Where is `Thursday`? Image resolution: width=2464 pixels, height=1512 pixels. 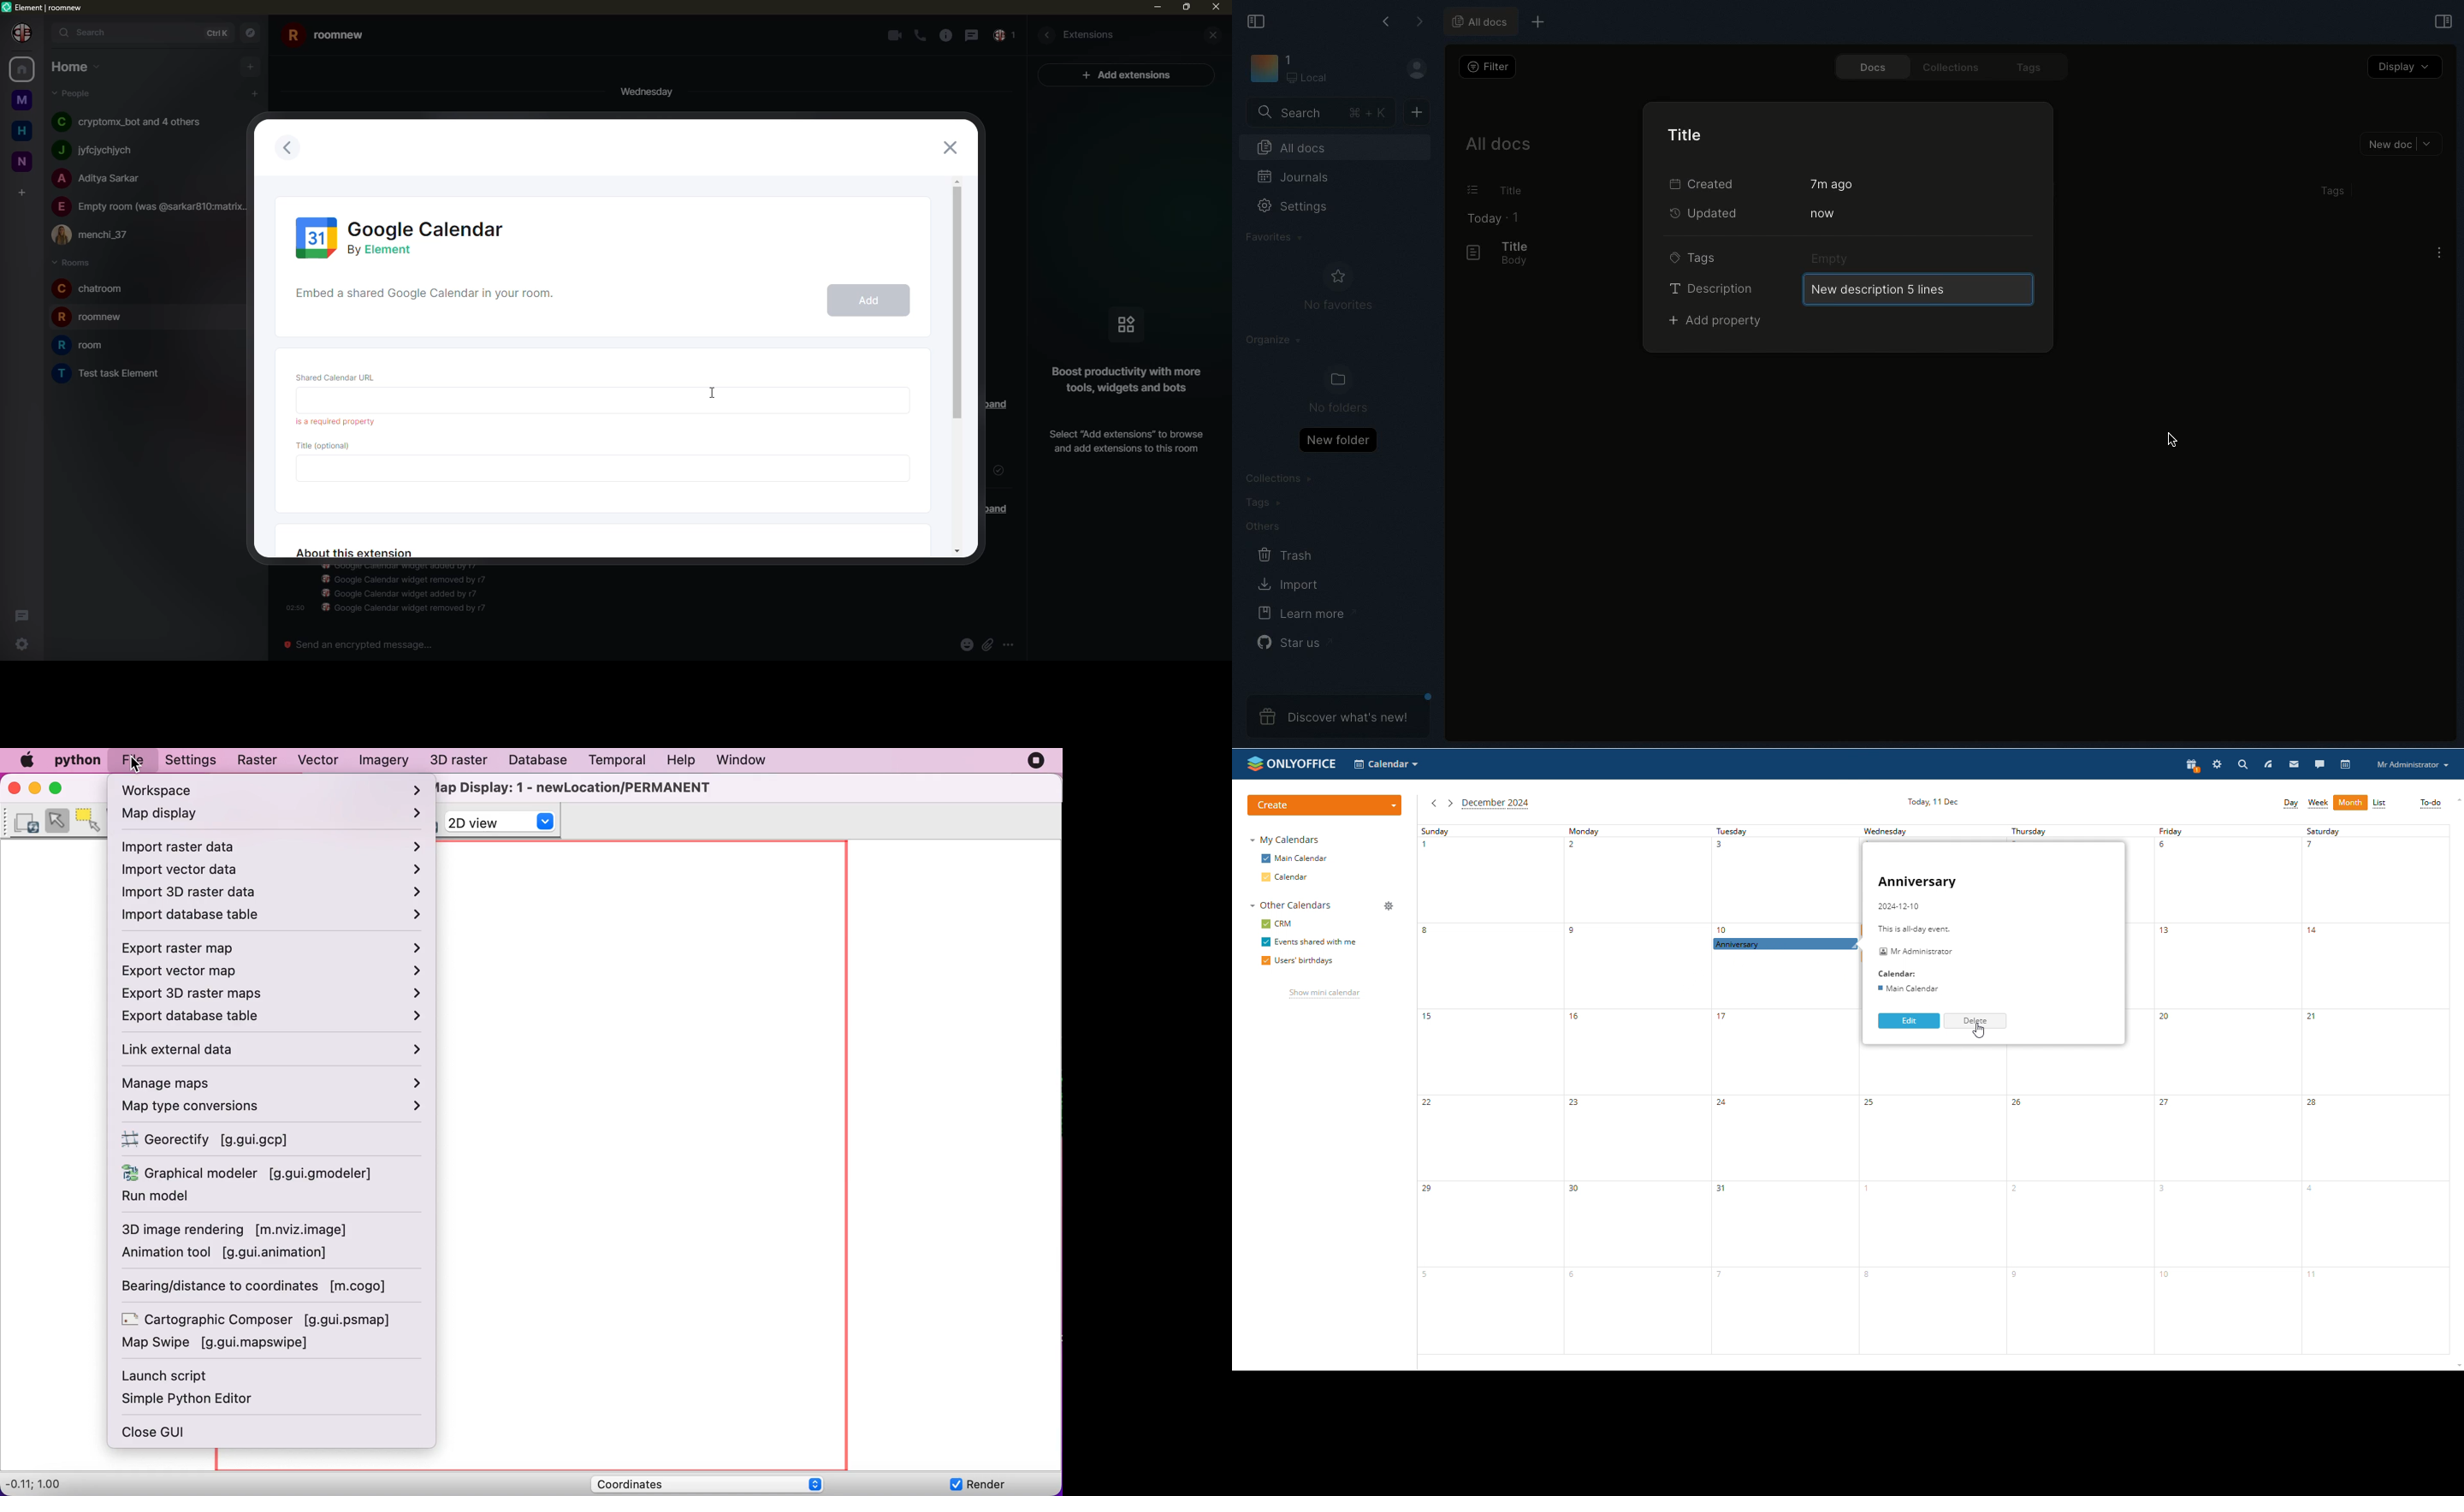
Thursday is located at coordinates (2035, 832).